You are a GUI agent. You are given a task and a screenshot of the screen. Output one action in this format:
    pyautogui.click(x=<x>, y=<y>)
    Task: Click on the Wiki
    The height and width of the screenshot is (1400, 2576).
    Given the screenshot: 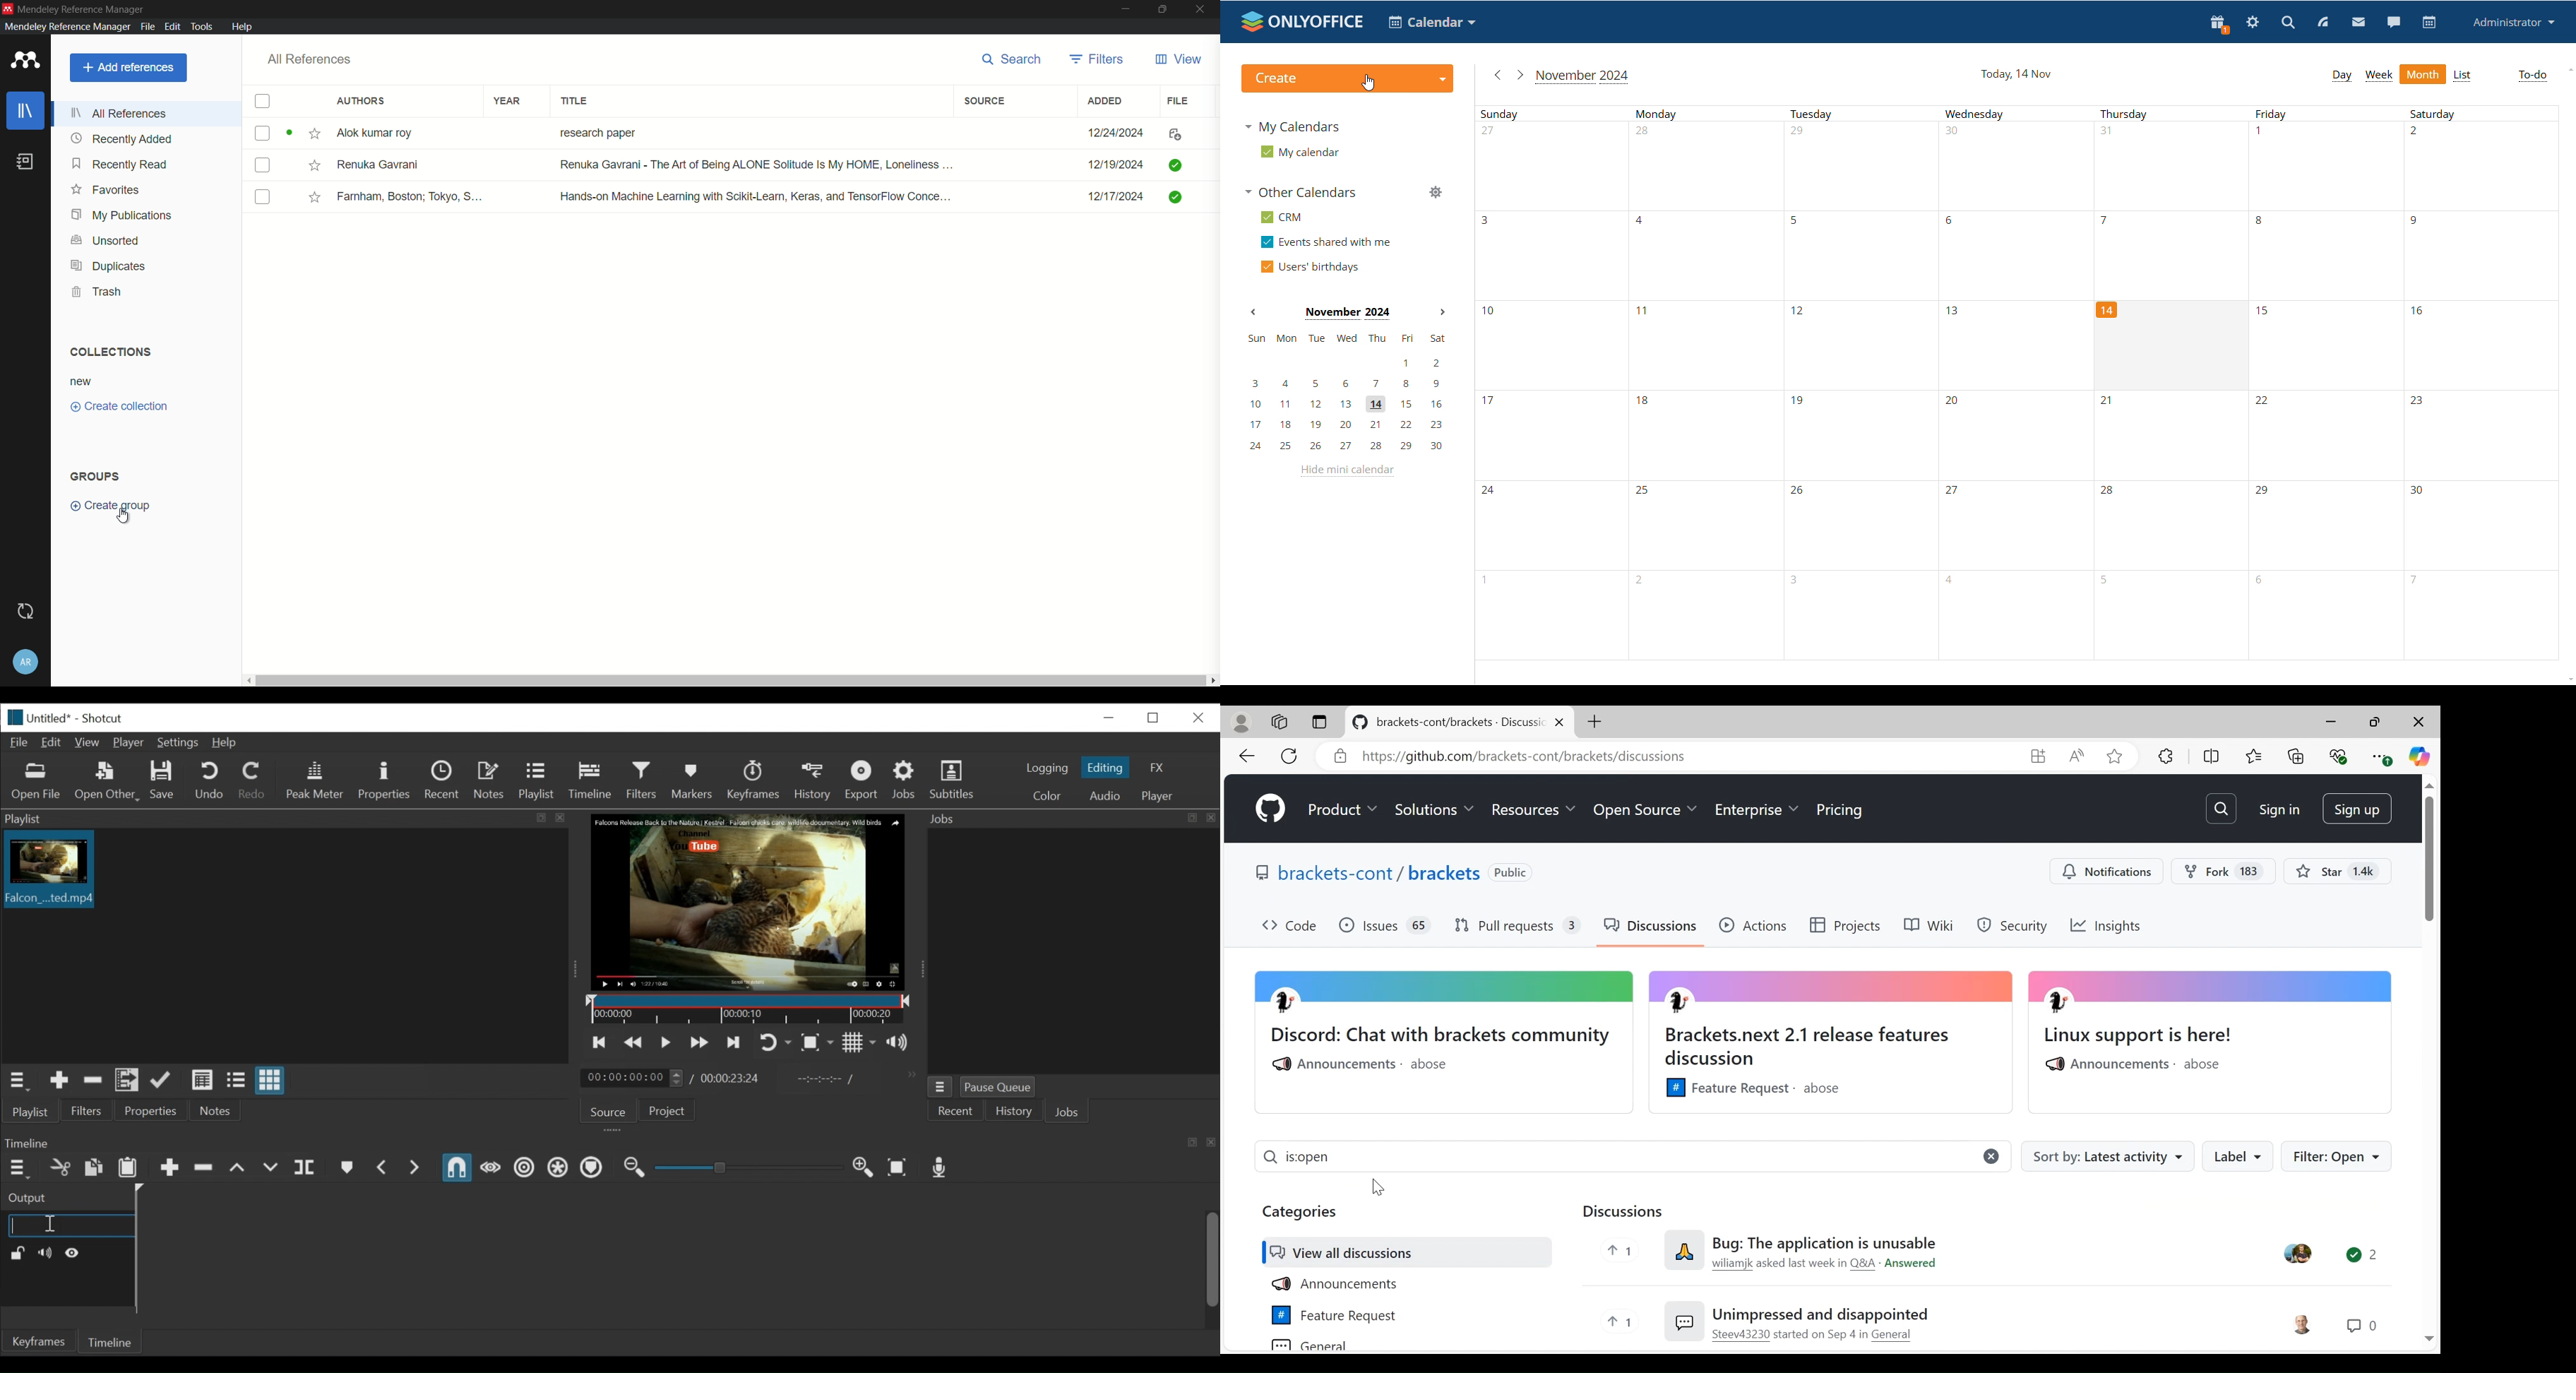 What is the action you would take?
    pyautogui.click(x=1931, y=926)
    